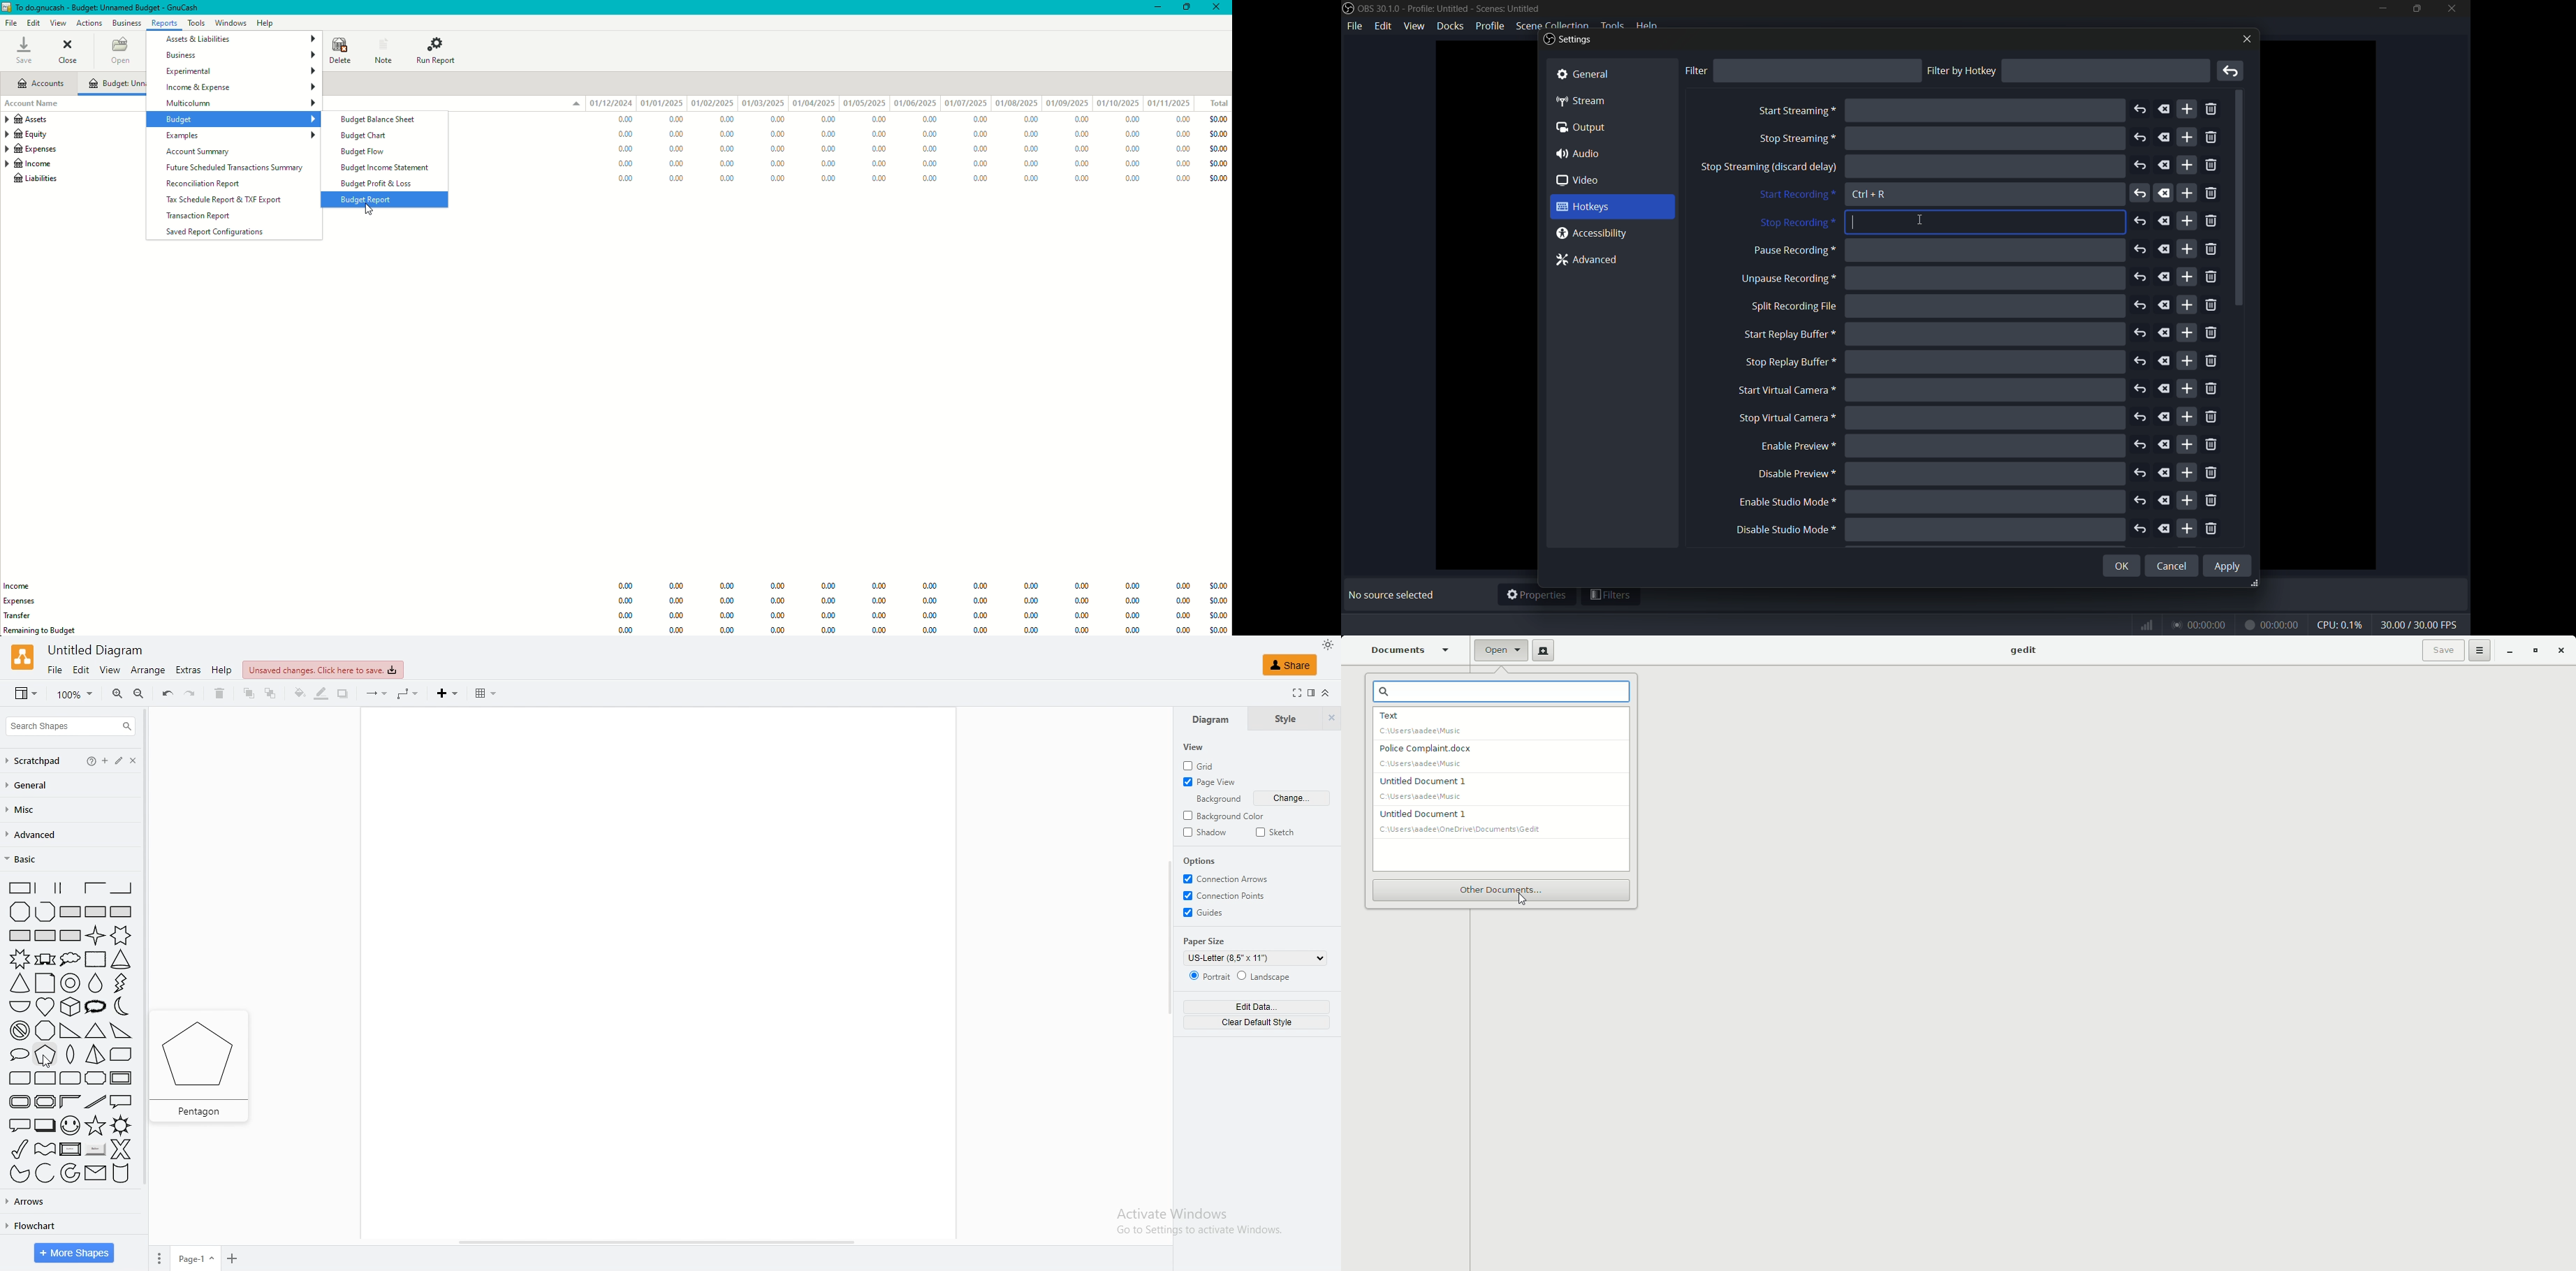 Image resolution: width=2576 pixels, height=1288 pixels. Describe the element at coordinates (1219, 119) in the screenshot. I see `$0.00` at that location.